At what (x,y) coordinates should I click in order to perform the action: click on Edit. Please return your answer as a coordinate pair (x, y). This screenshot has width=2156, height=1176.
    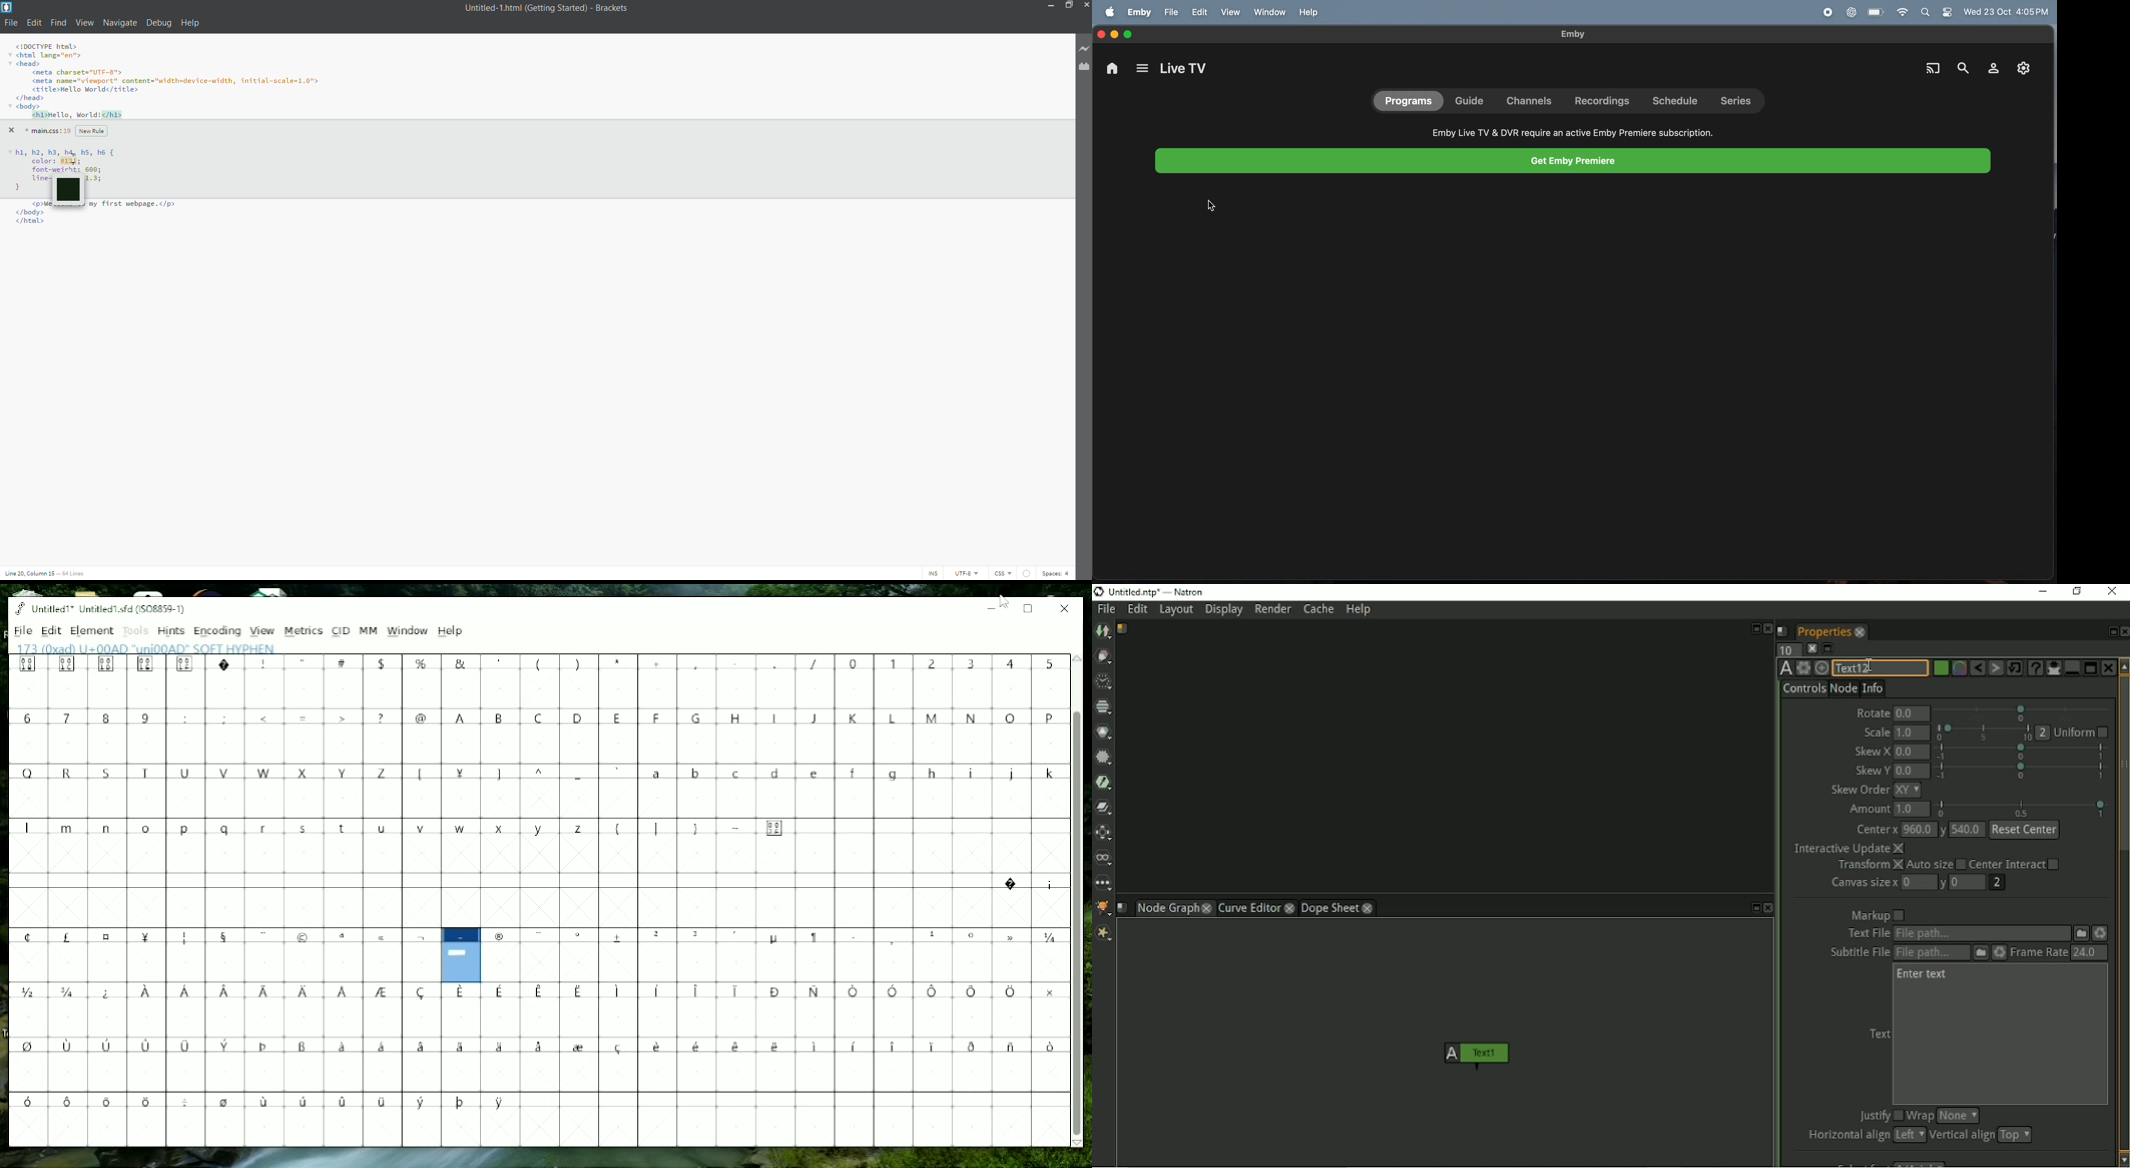
    Looking at the image, I should click on (1139, 611).